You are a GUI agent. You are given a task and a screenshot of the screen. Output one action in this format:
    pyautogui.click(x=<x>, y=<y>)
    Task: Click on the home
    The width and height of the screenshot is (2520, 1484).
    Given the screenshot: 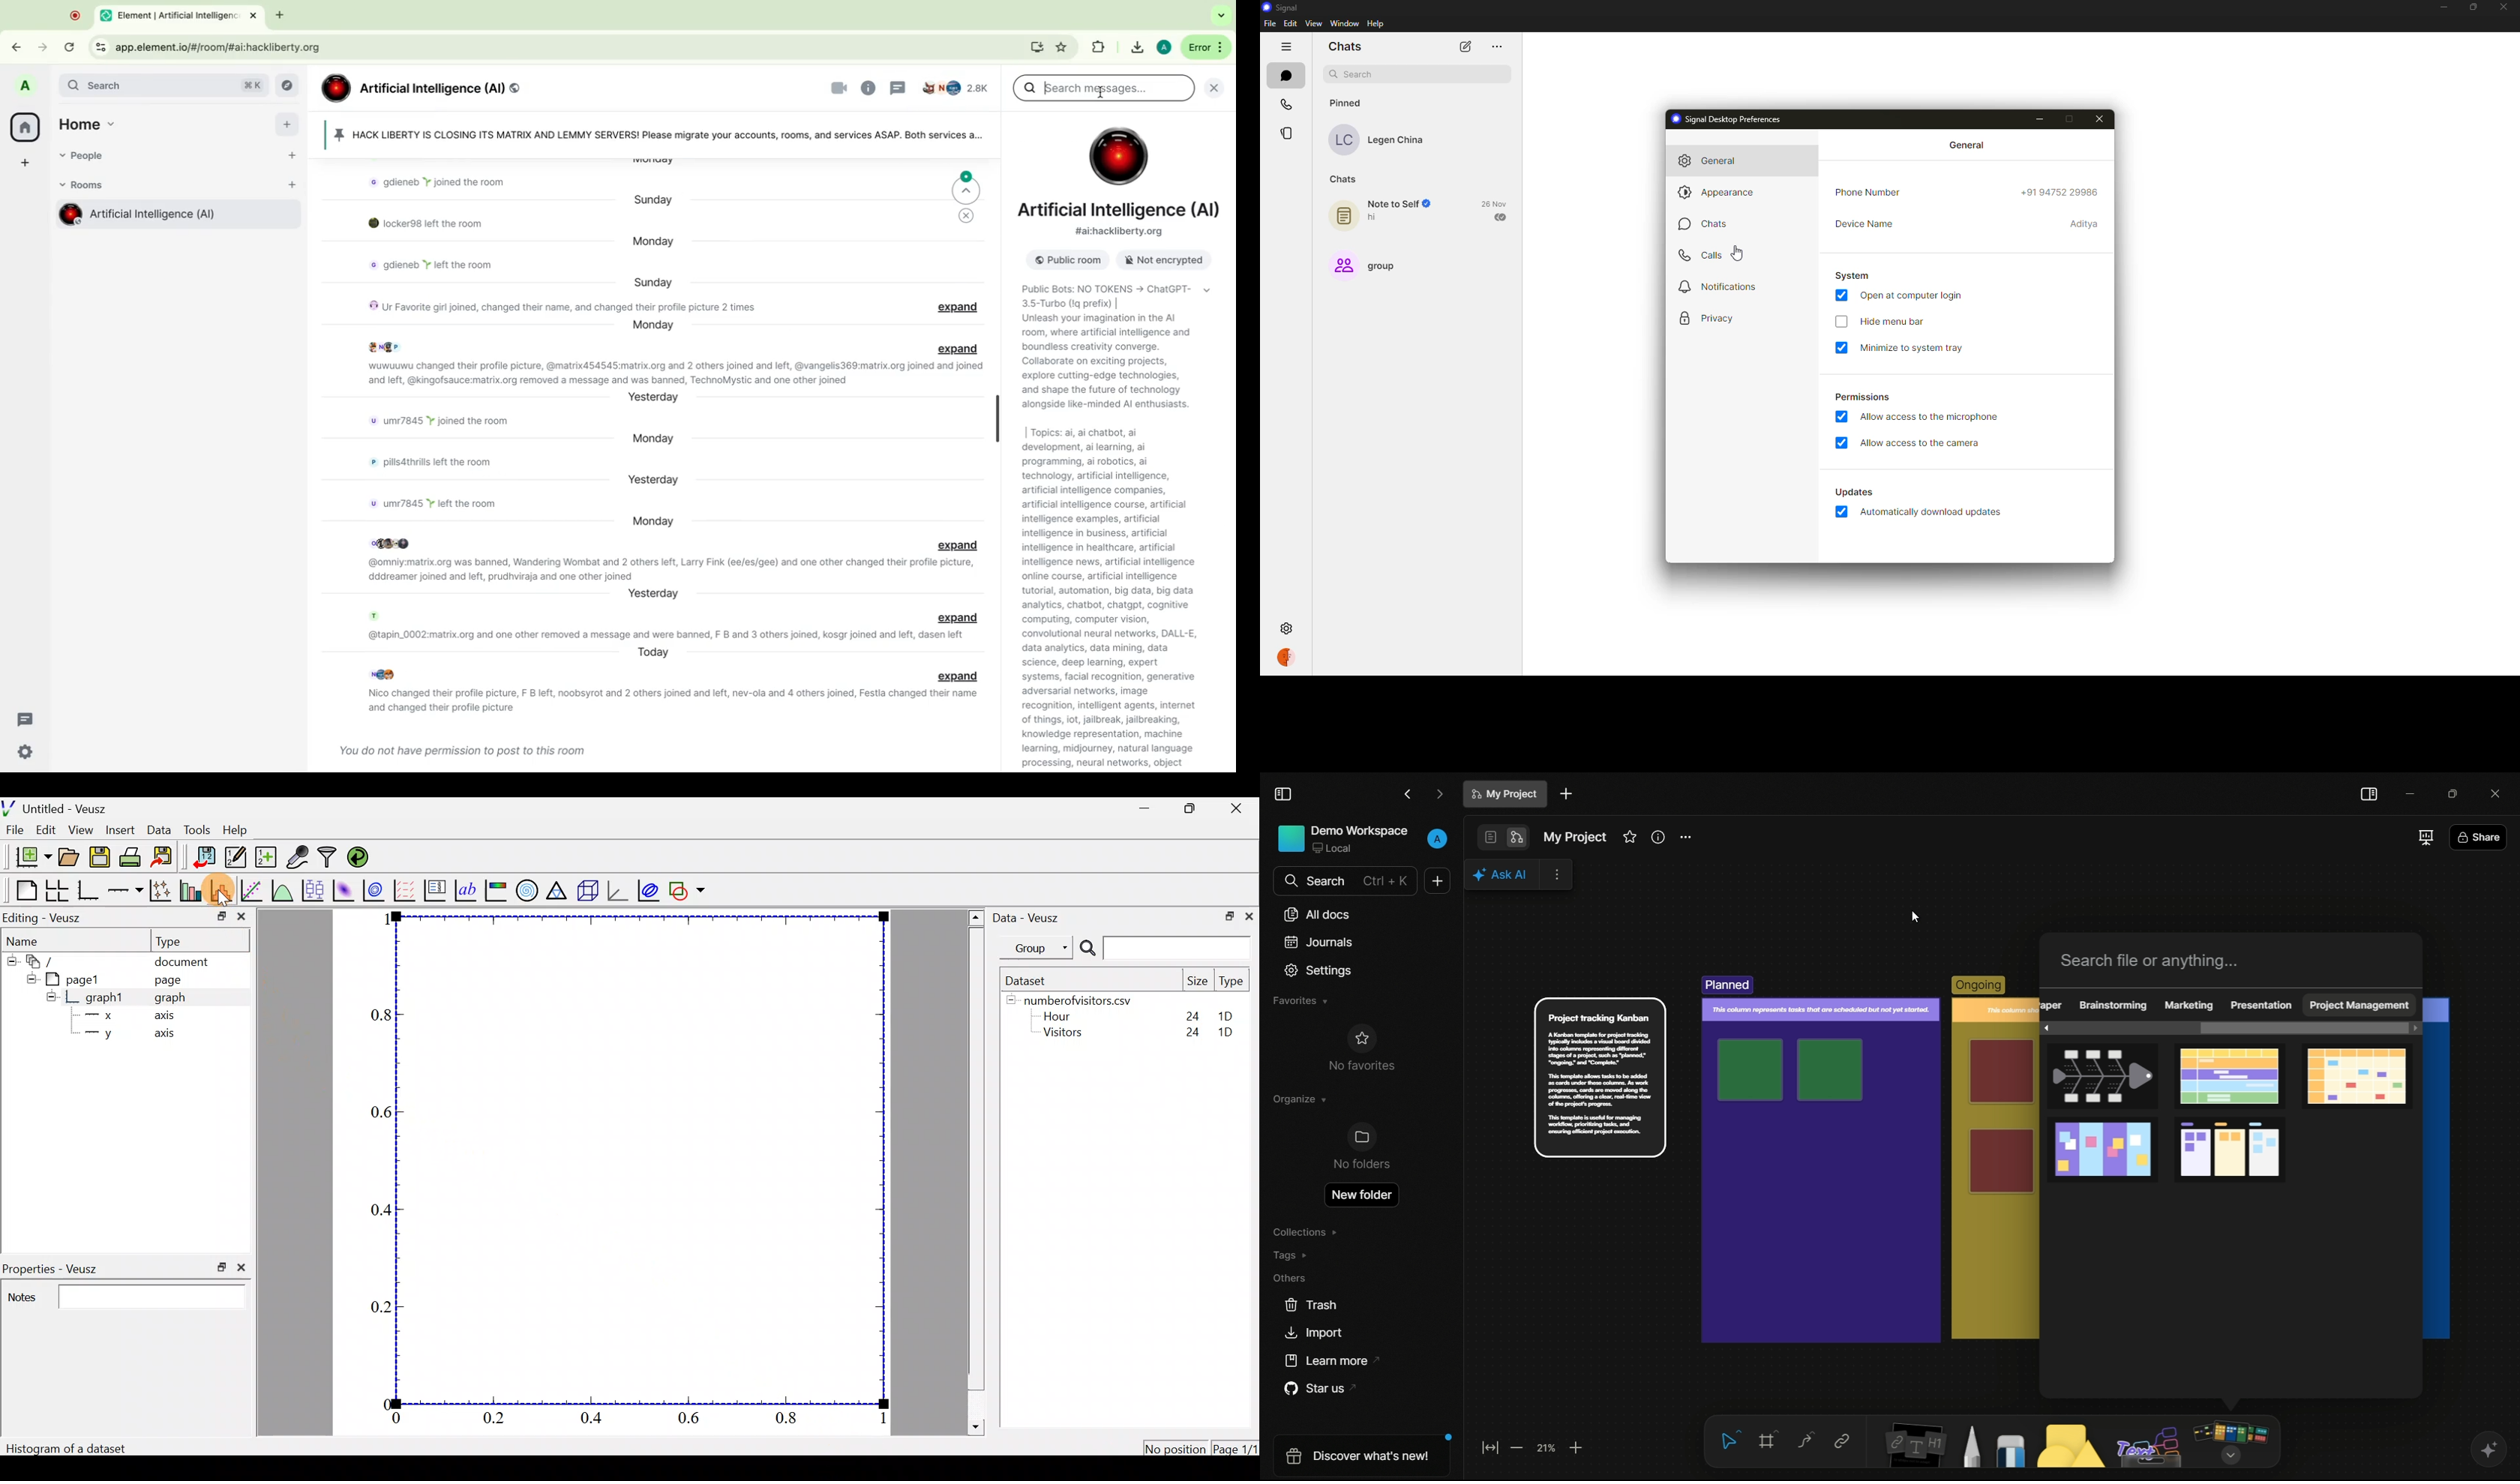 What is the action you would take?
    pyautogui.click(x=92, y=122)
    